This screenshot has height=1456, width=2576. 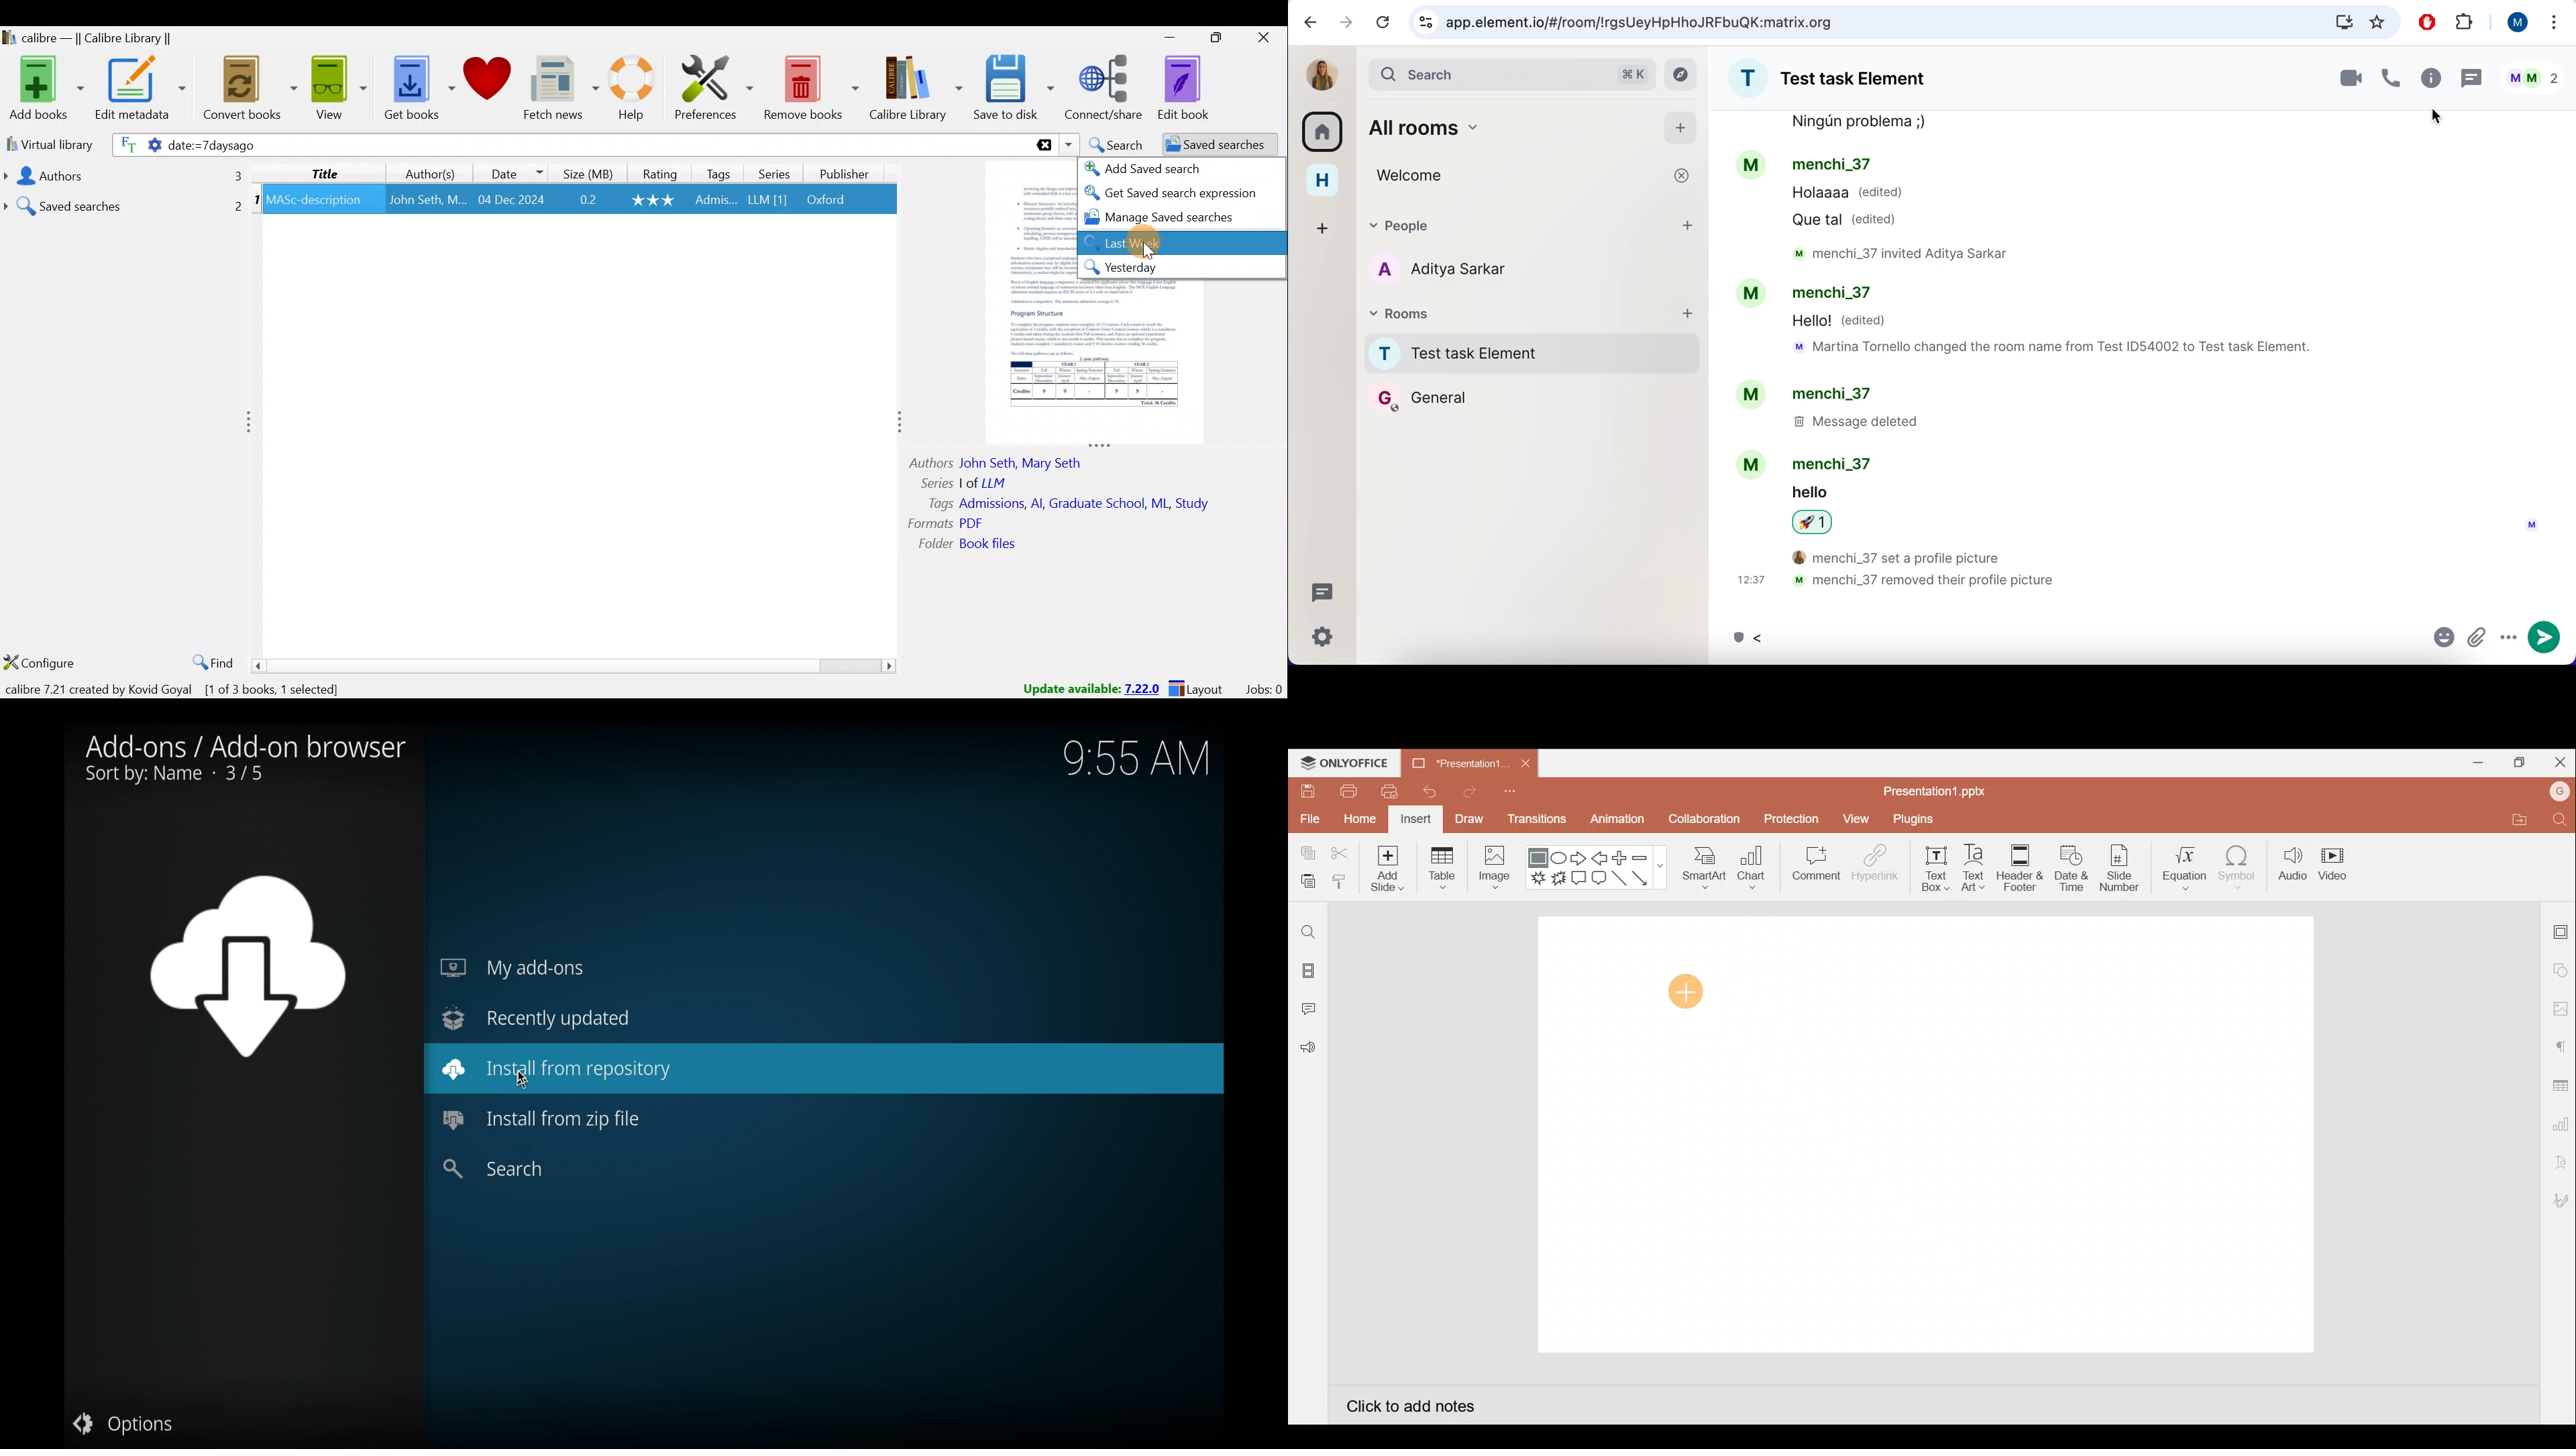 What do you see at coordinates (2440, 640) in the screenshot?
I see `emoji` at bounding box center [2440, 640].